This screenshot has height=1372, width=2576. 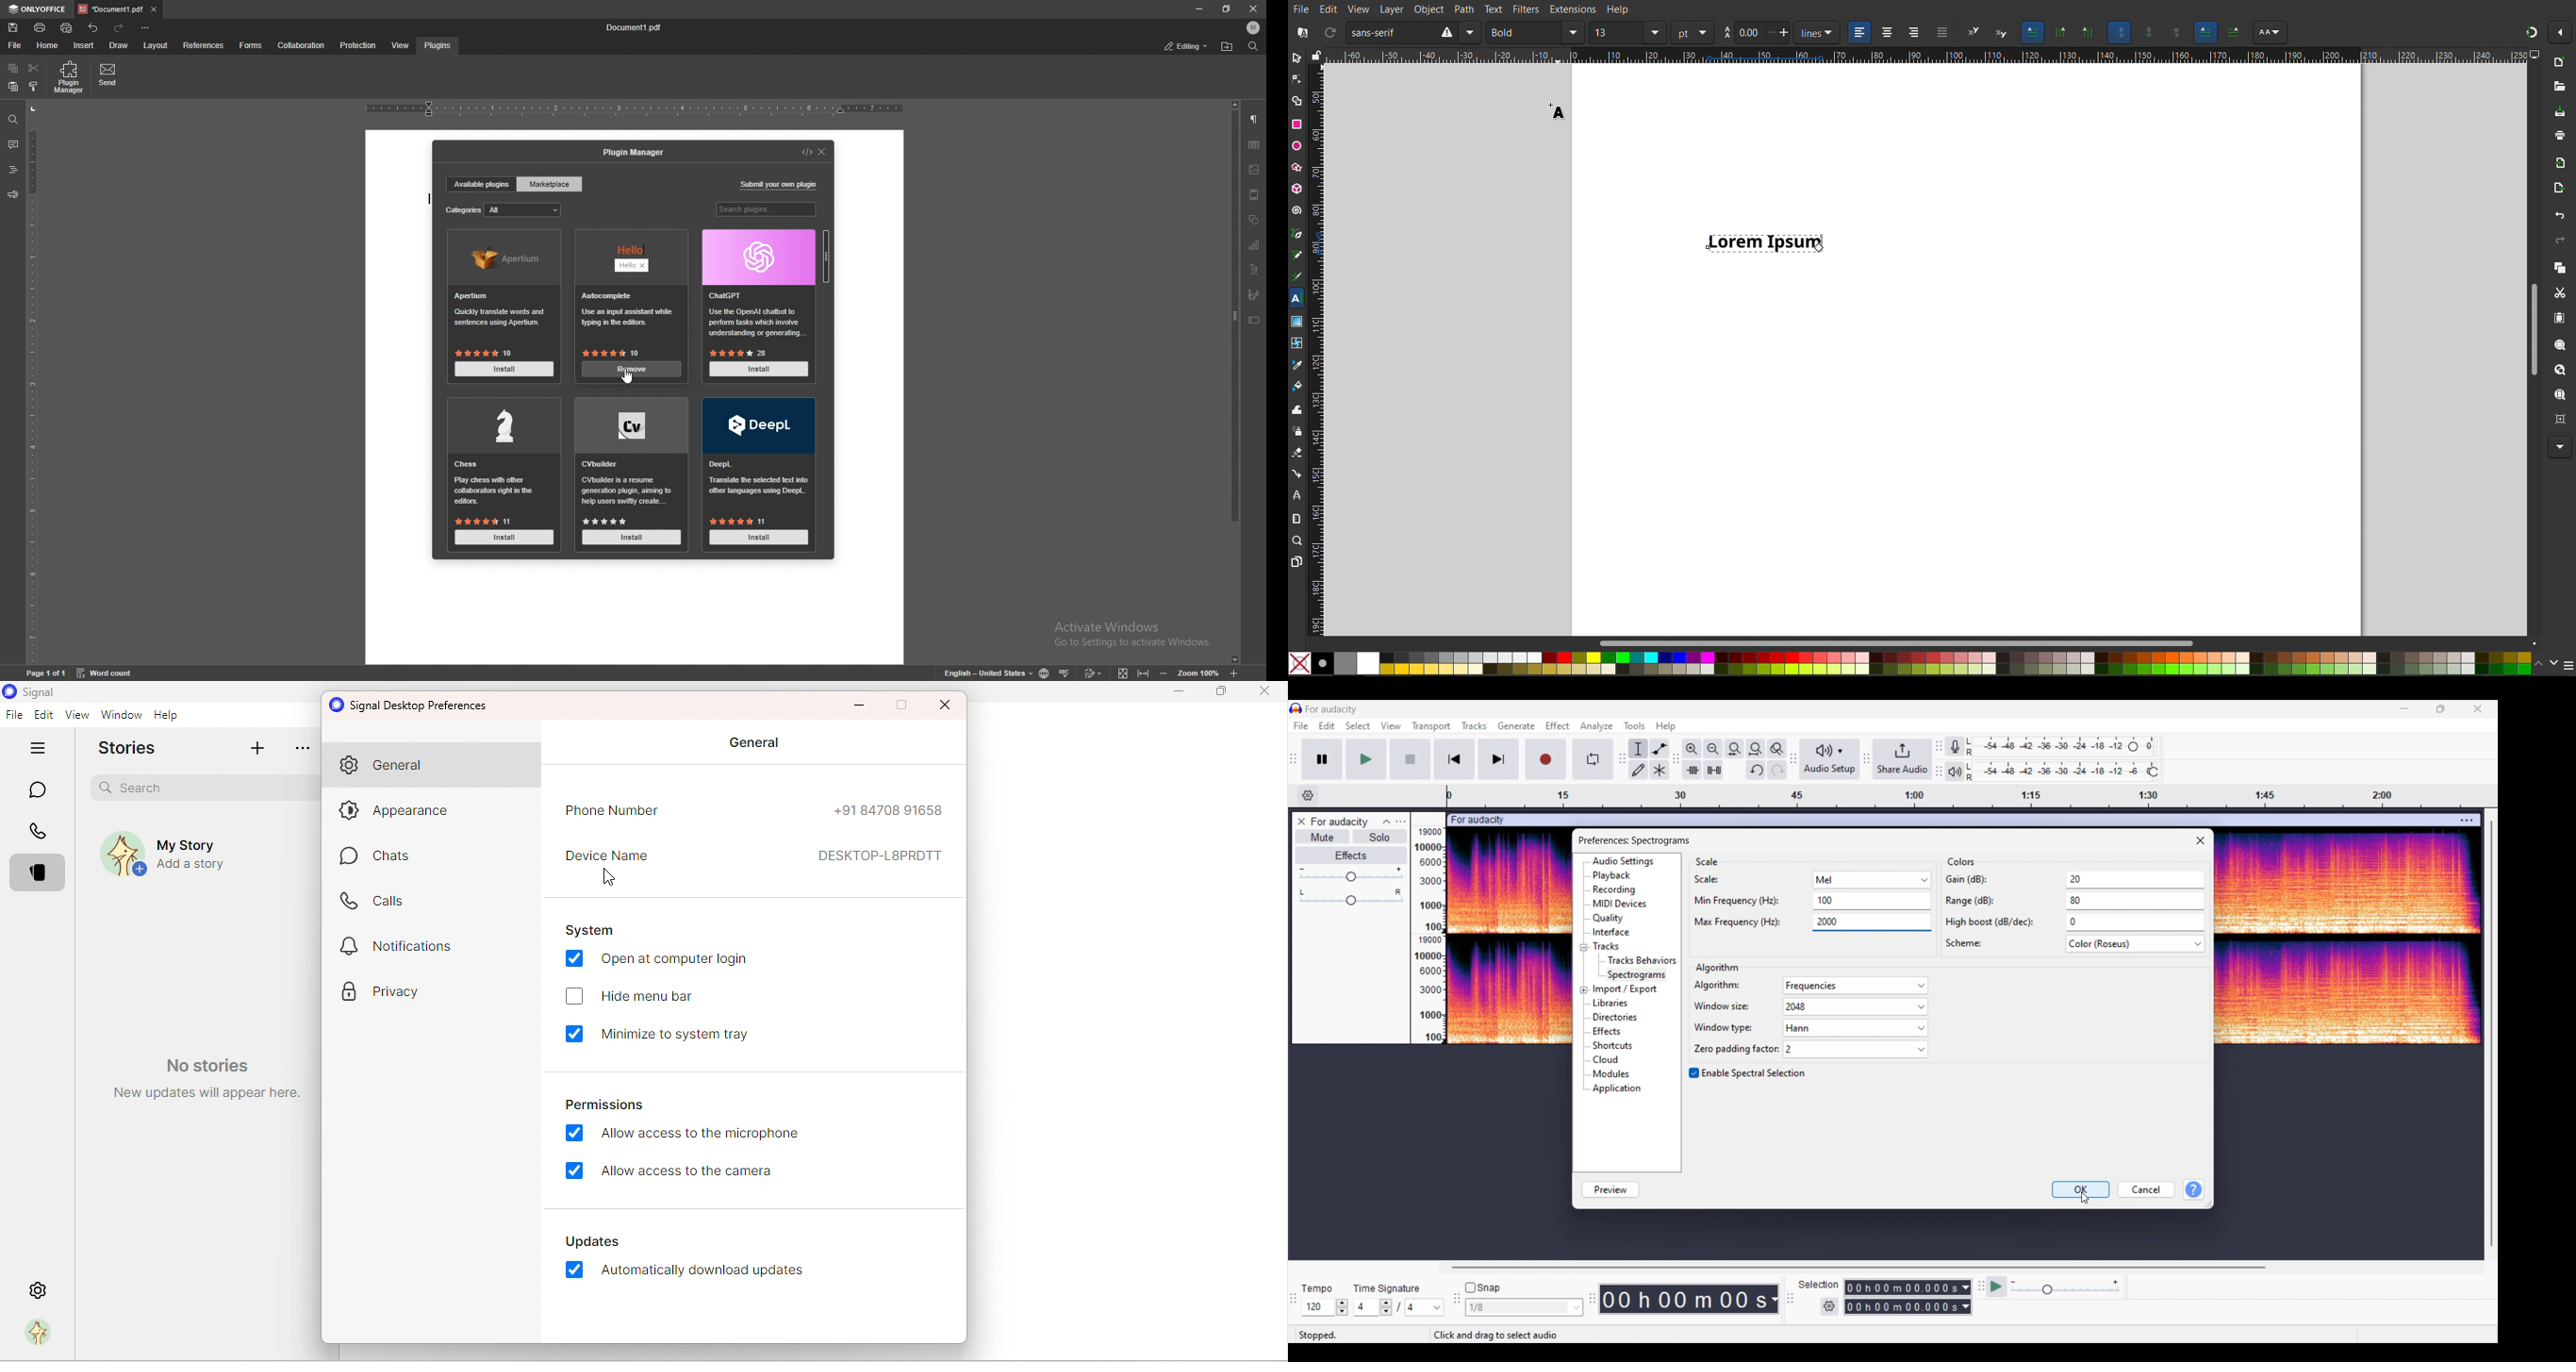 I want to click on Open, so click(x=2559, y=85).